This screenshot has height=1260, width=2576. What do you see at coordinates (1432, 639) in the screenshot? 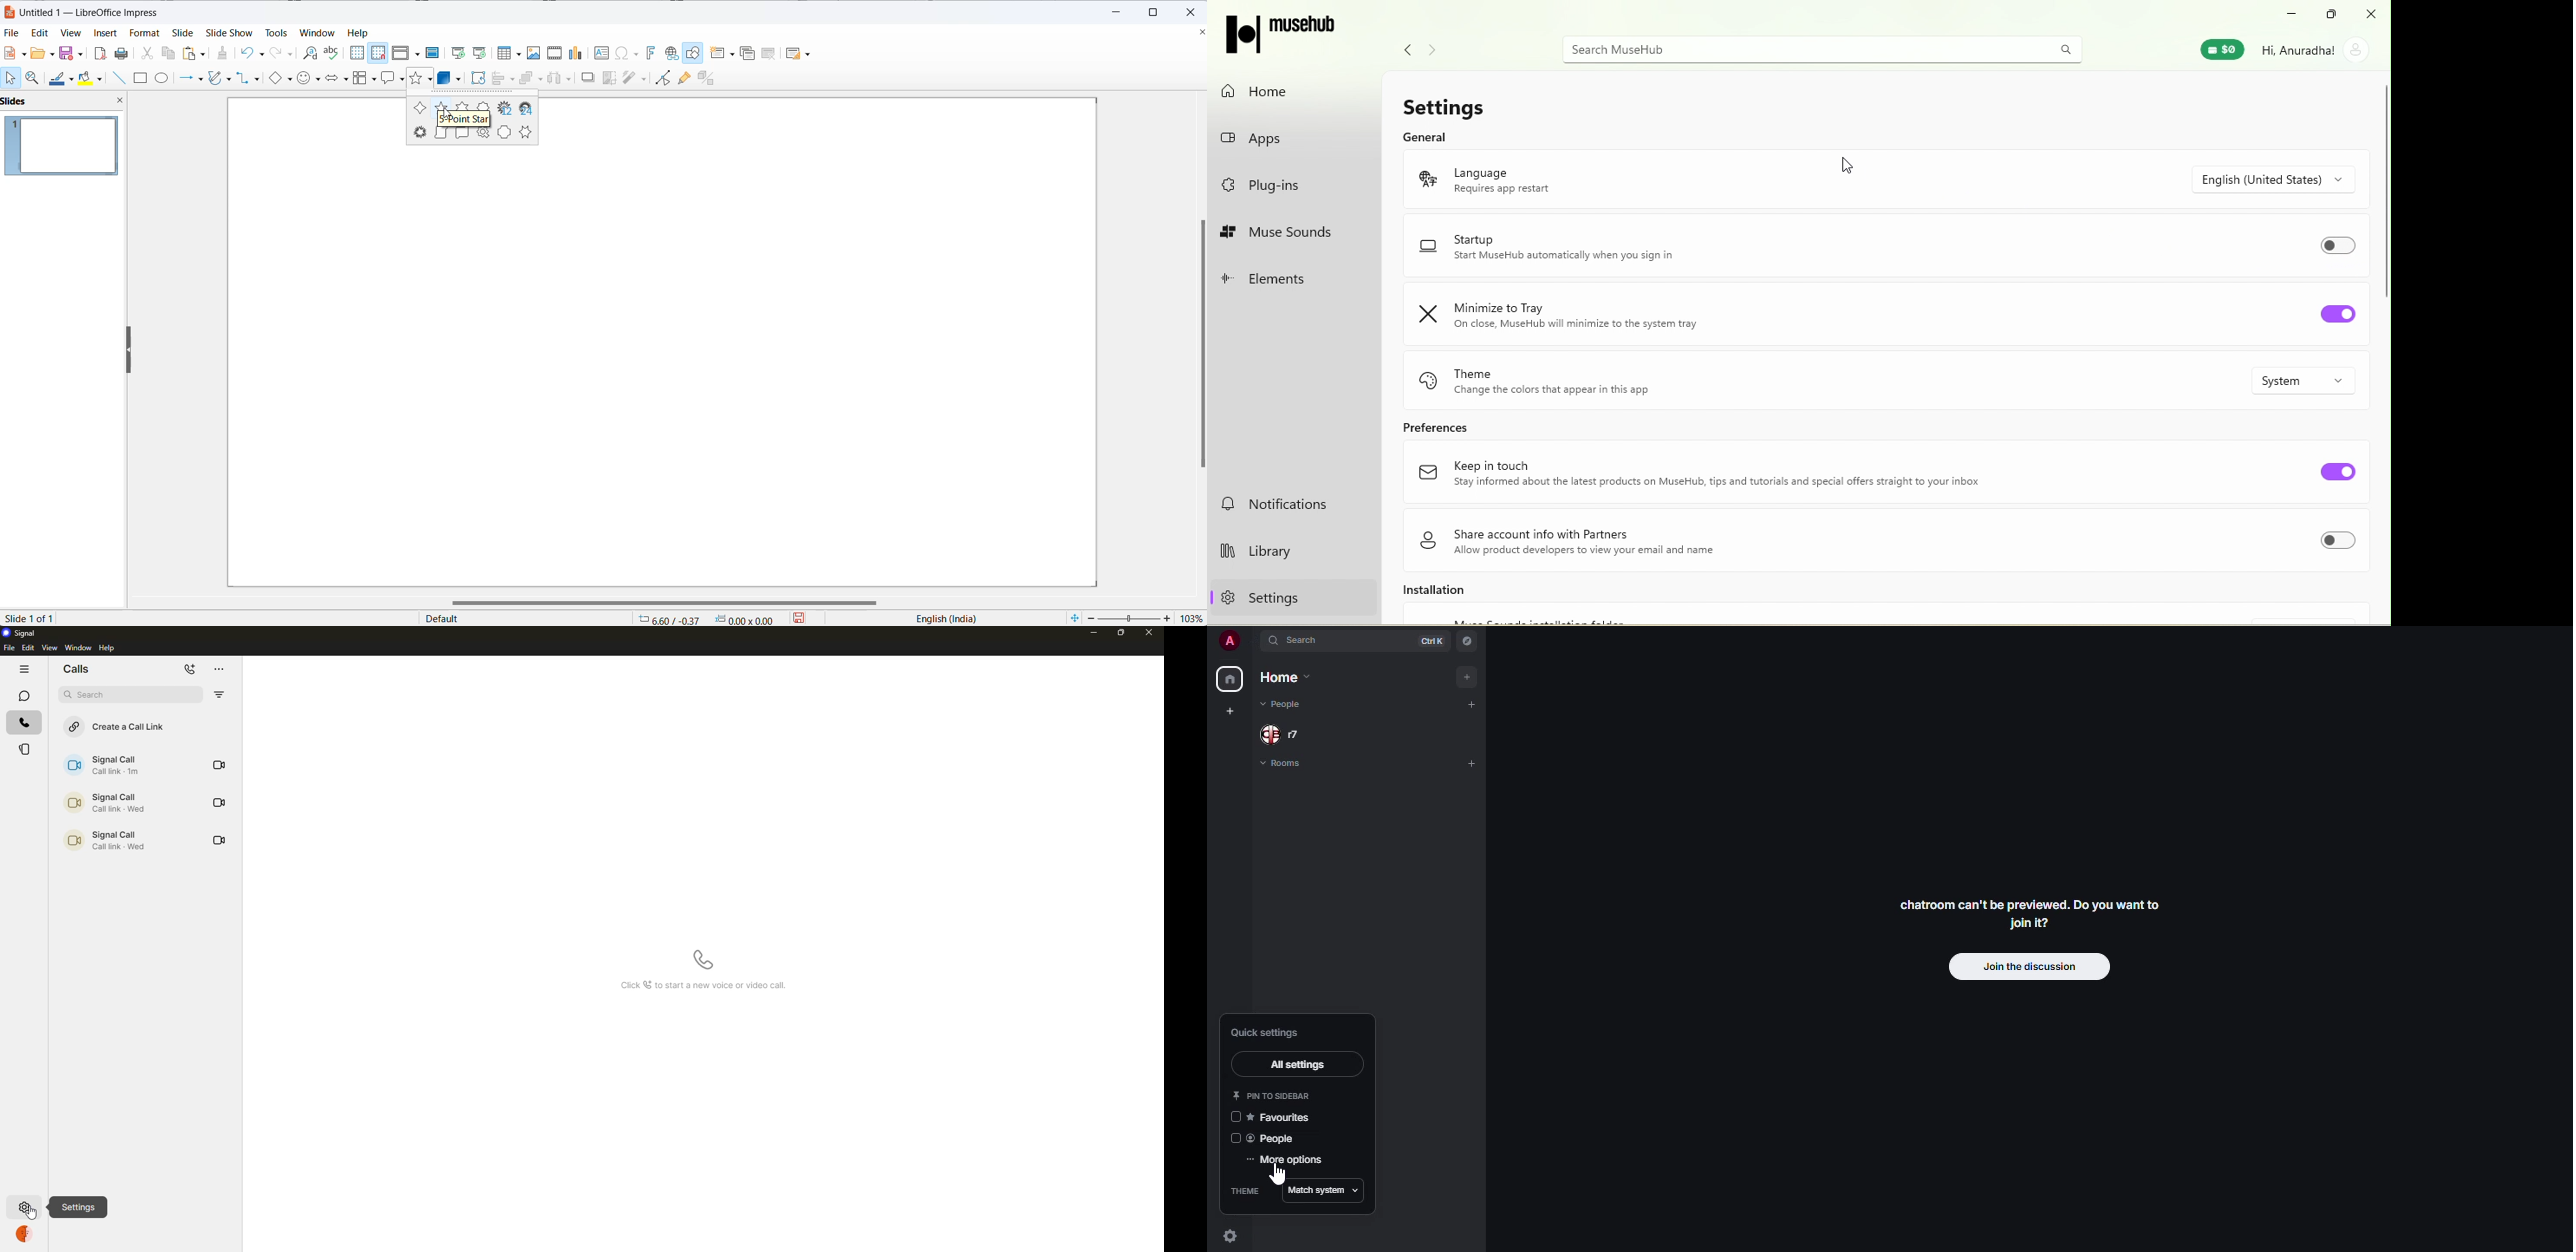
I see `ctrl K` at bounding box center [1432, 639].